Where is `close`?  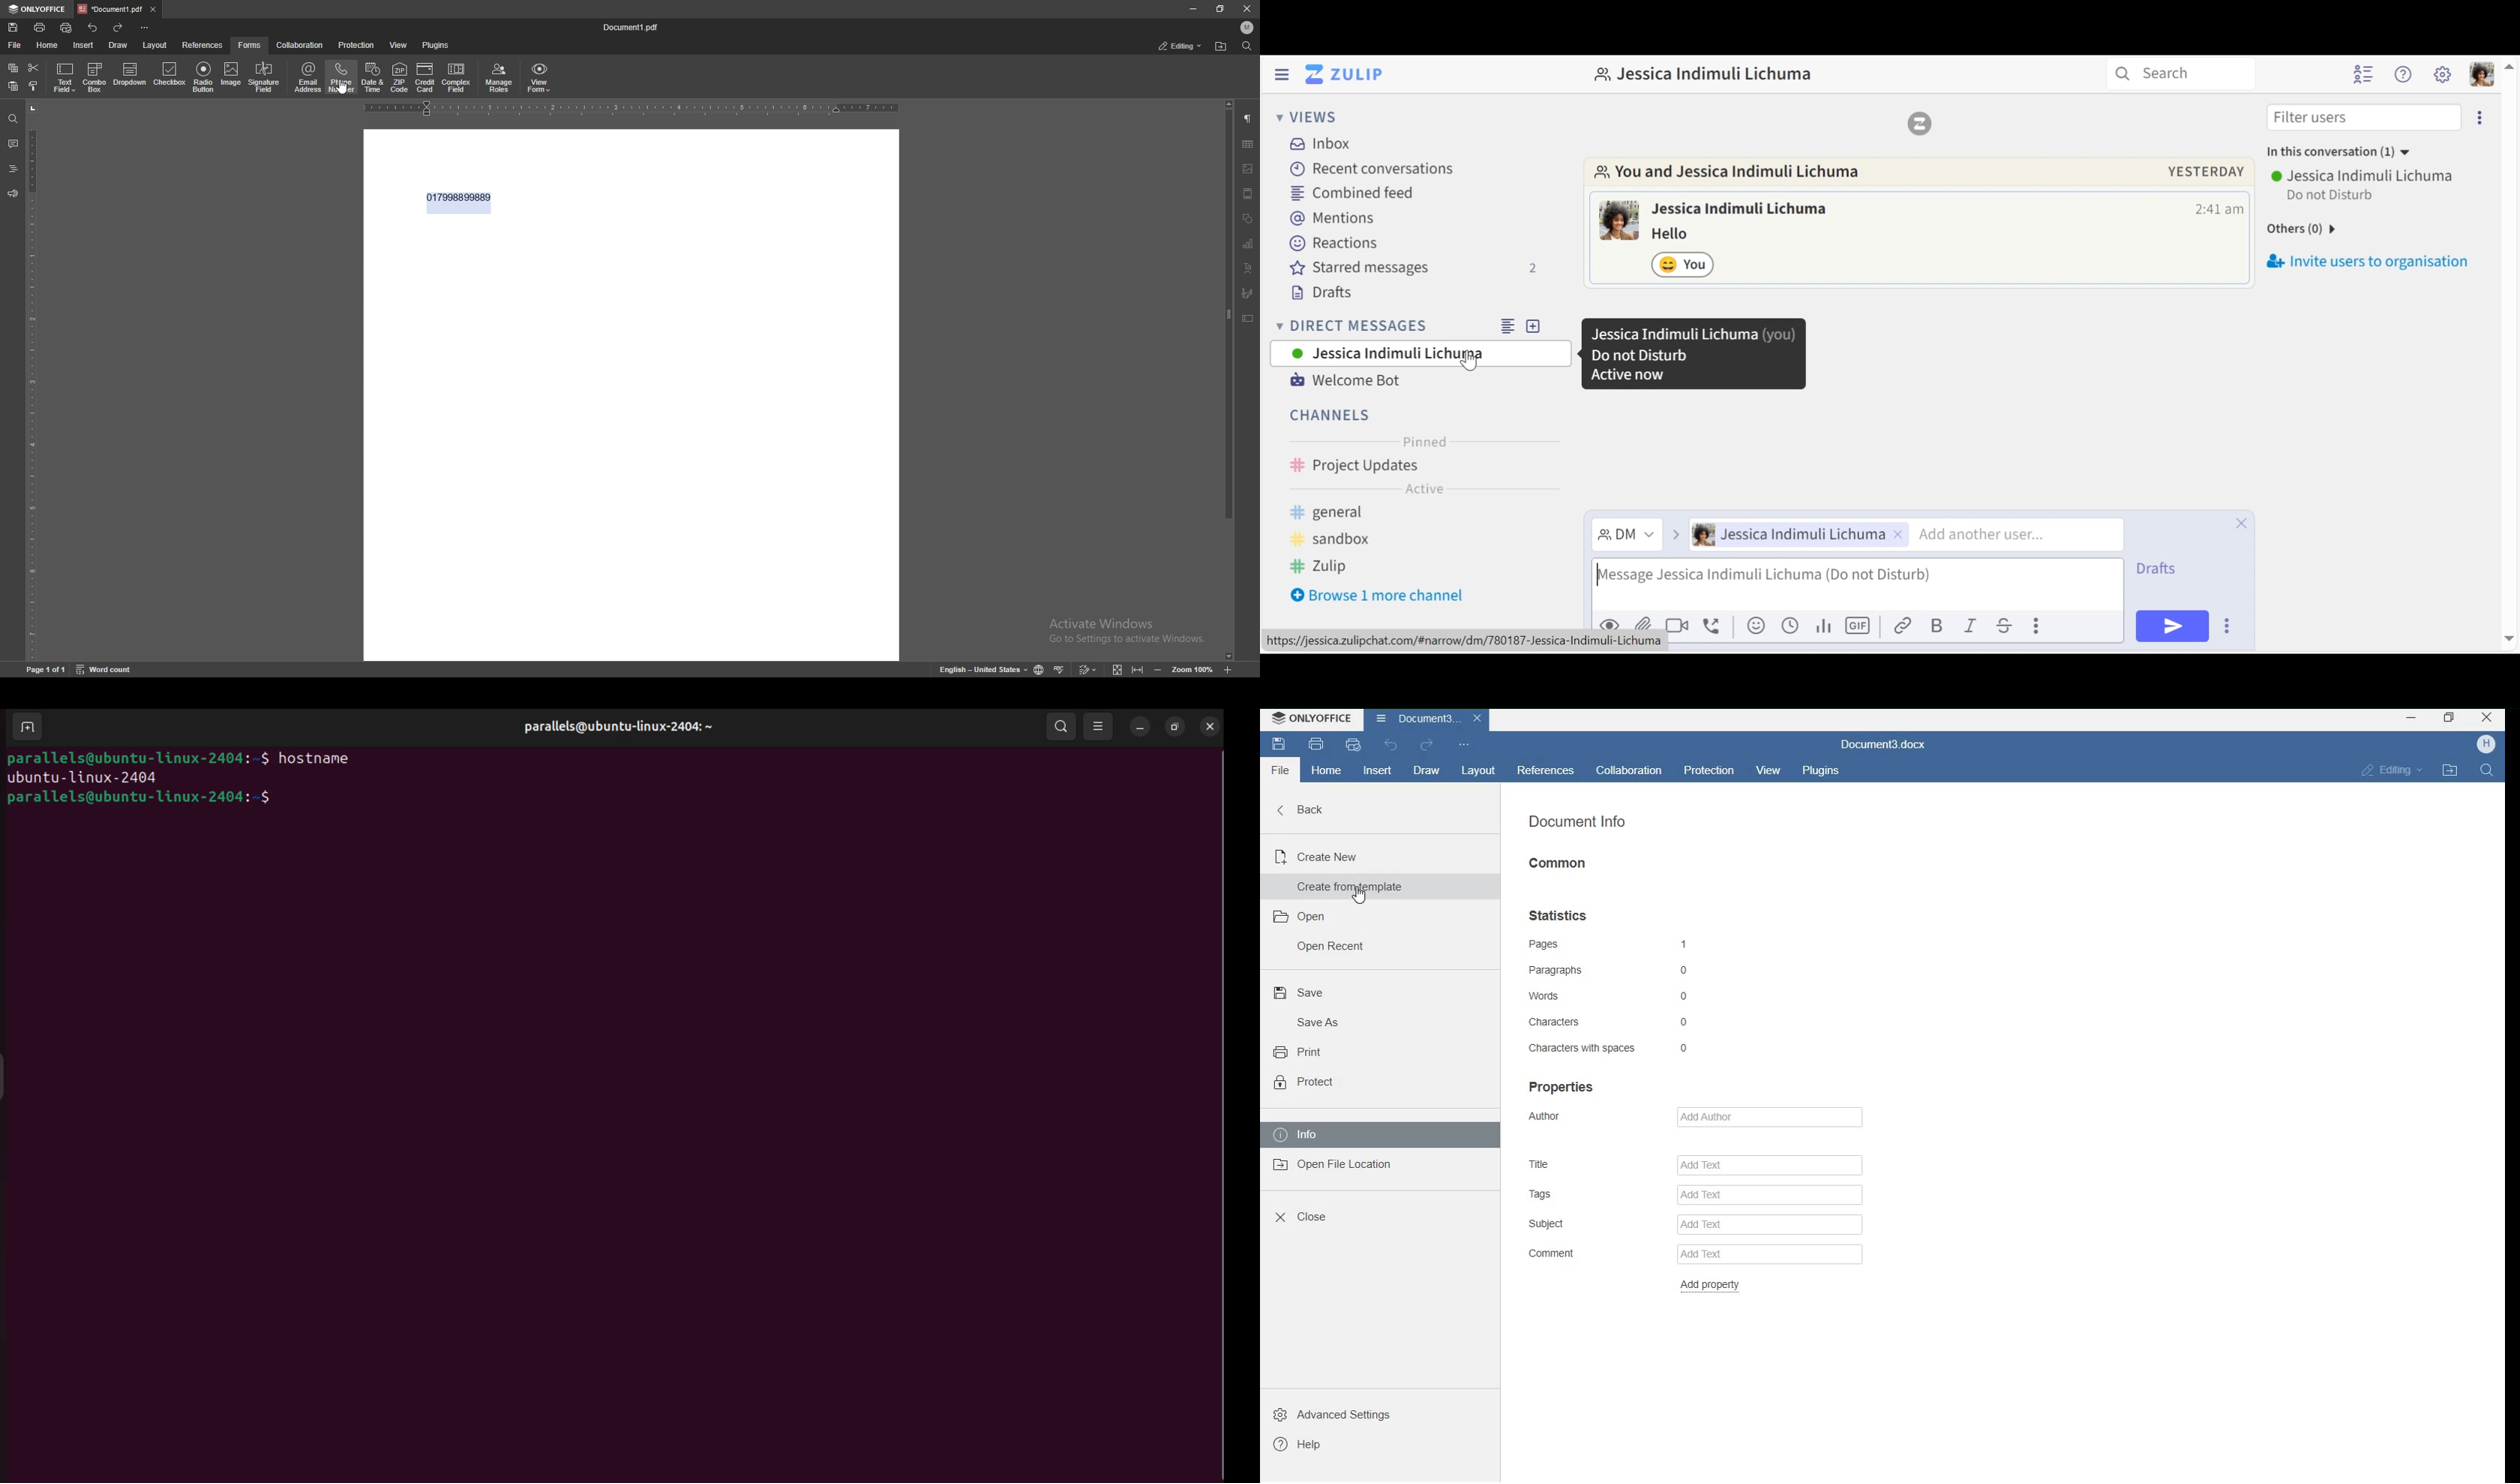
close is located at coordinates (2486, 717).